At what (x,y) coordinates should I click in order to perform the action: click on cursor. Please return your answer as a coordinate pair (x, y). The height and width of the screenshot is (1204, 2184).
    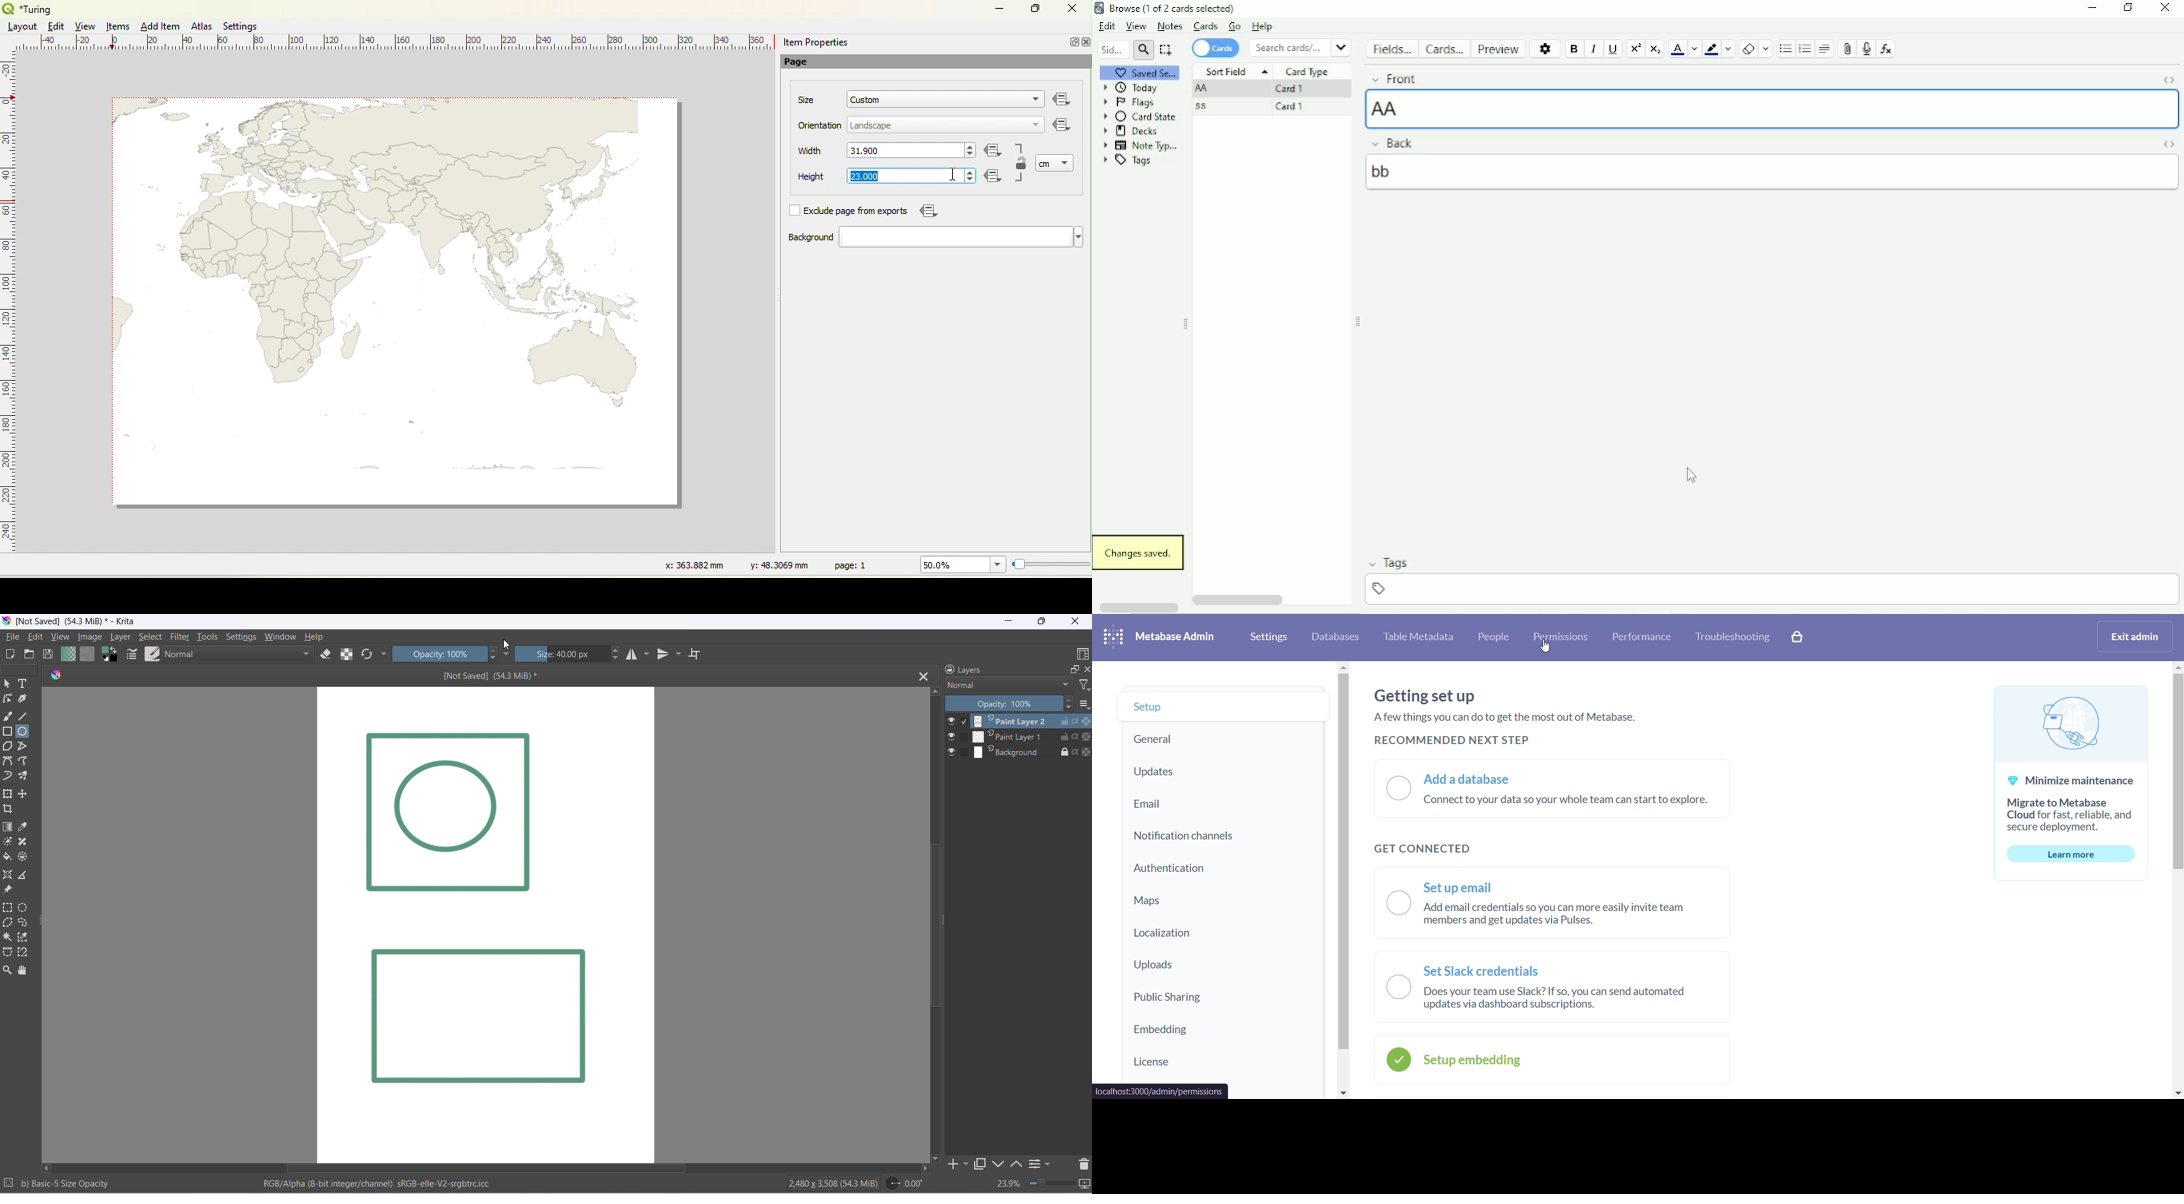
    Looking at the image, I should click on (1548, 648).